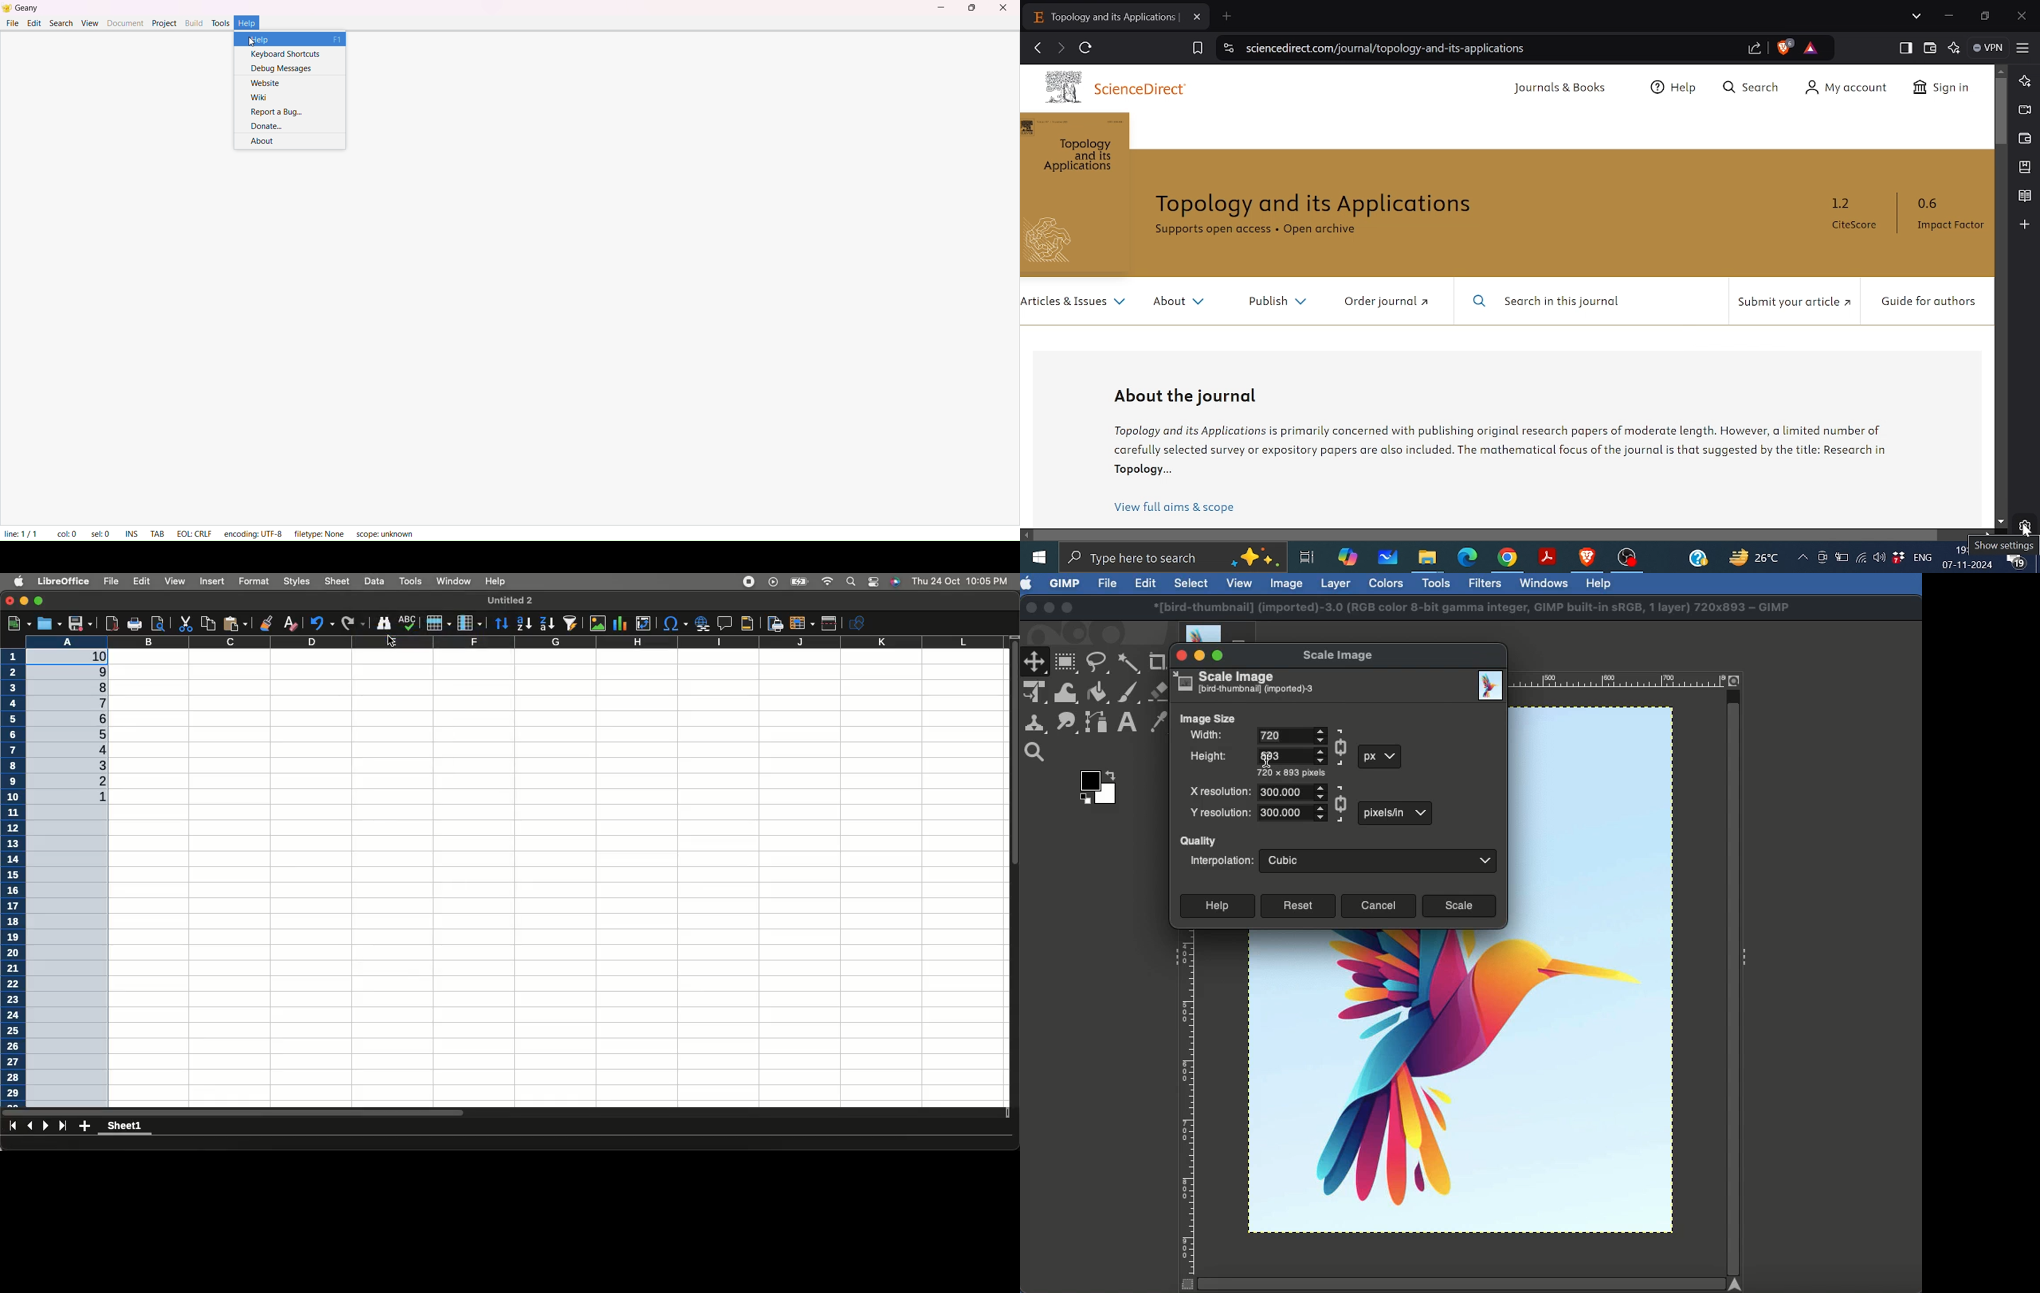 The height and width of the screenshot is (1316, 2044). What do you see at coordinates (267, 82) in the screenshot?
I see `website` at bounding box center [267, 82].